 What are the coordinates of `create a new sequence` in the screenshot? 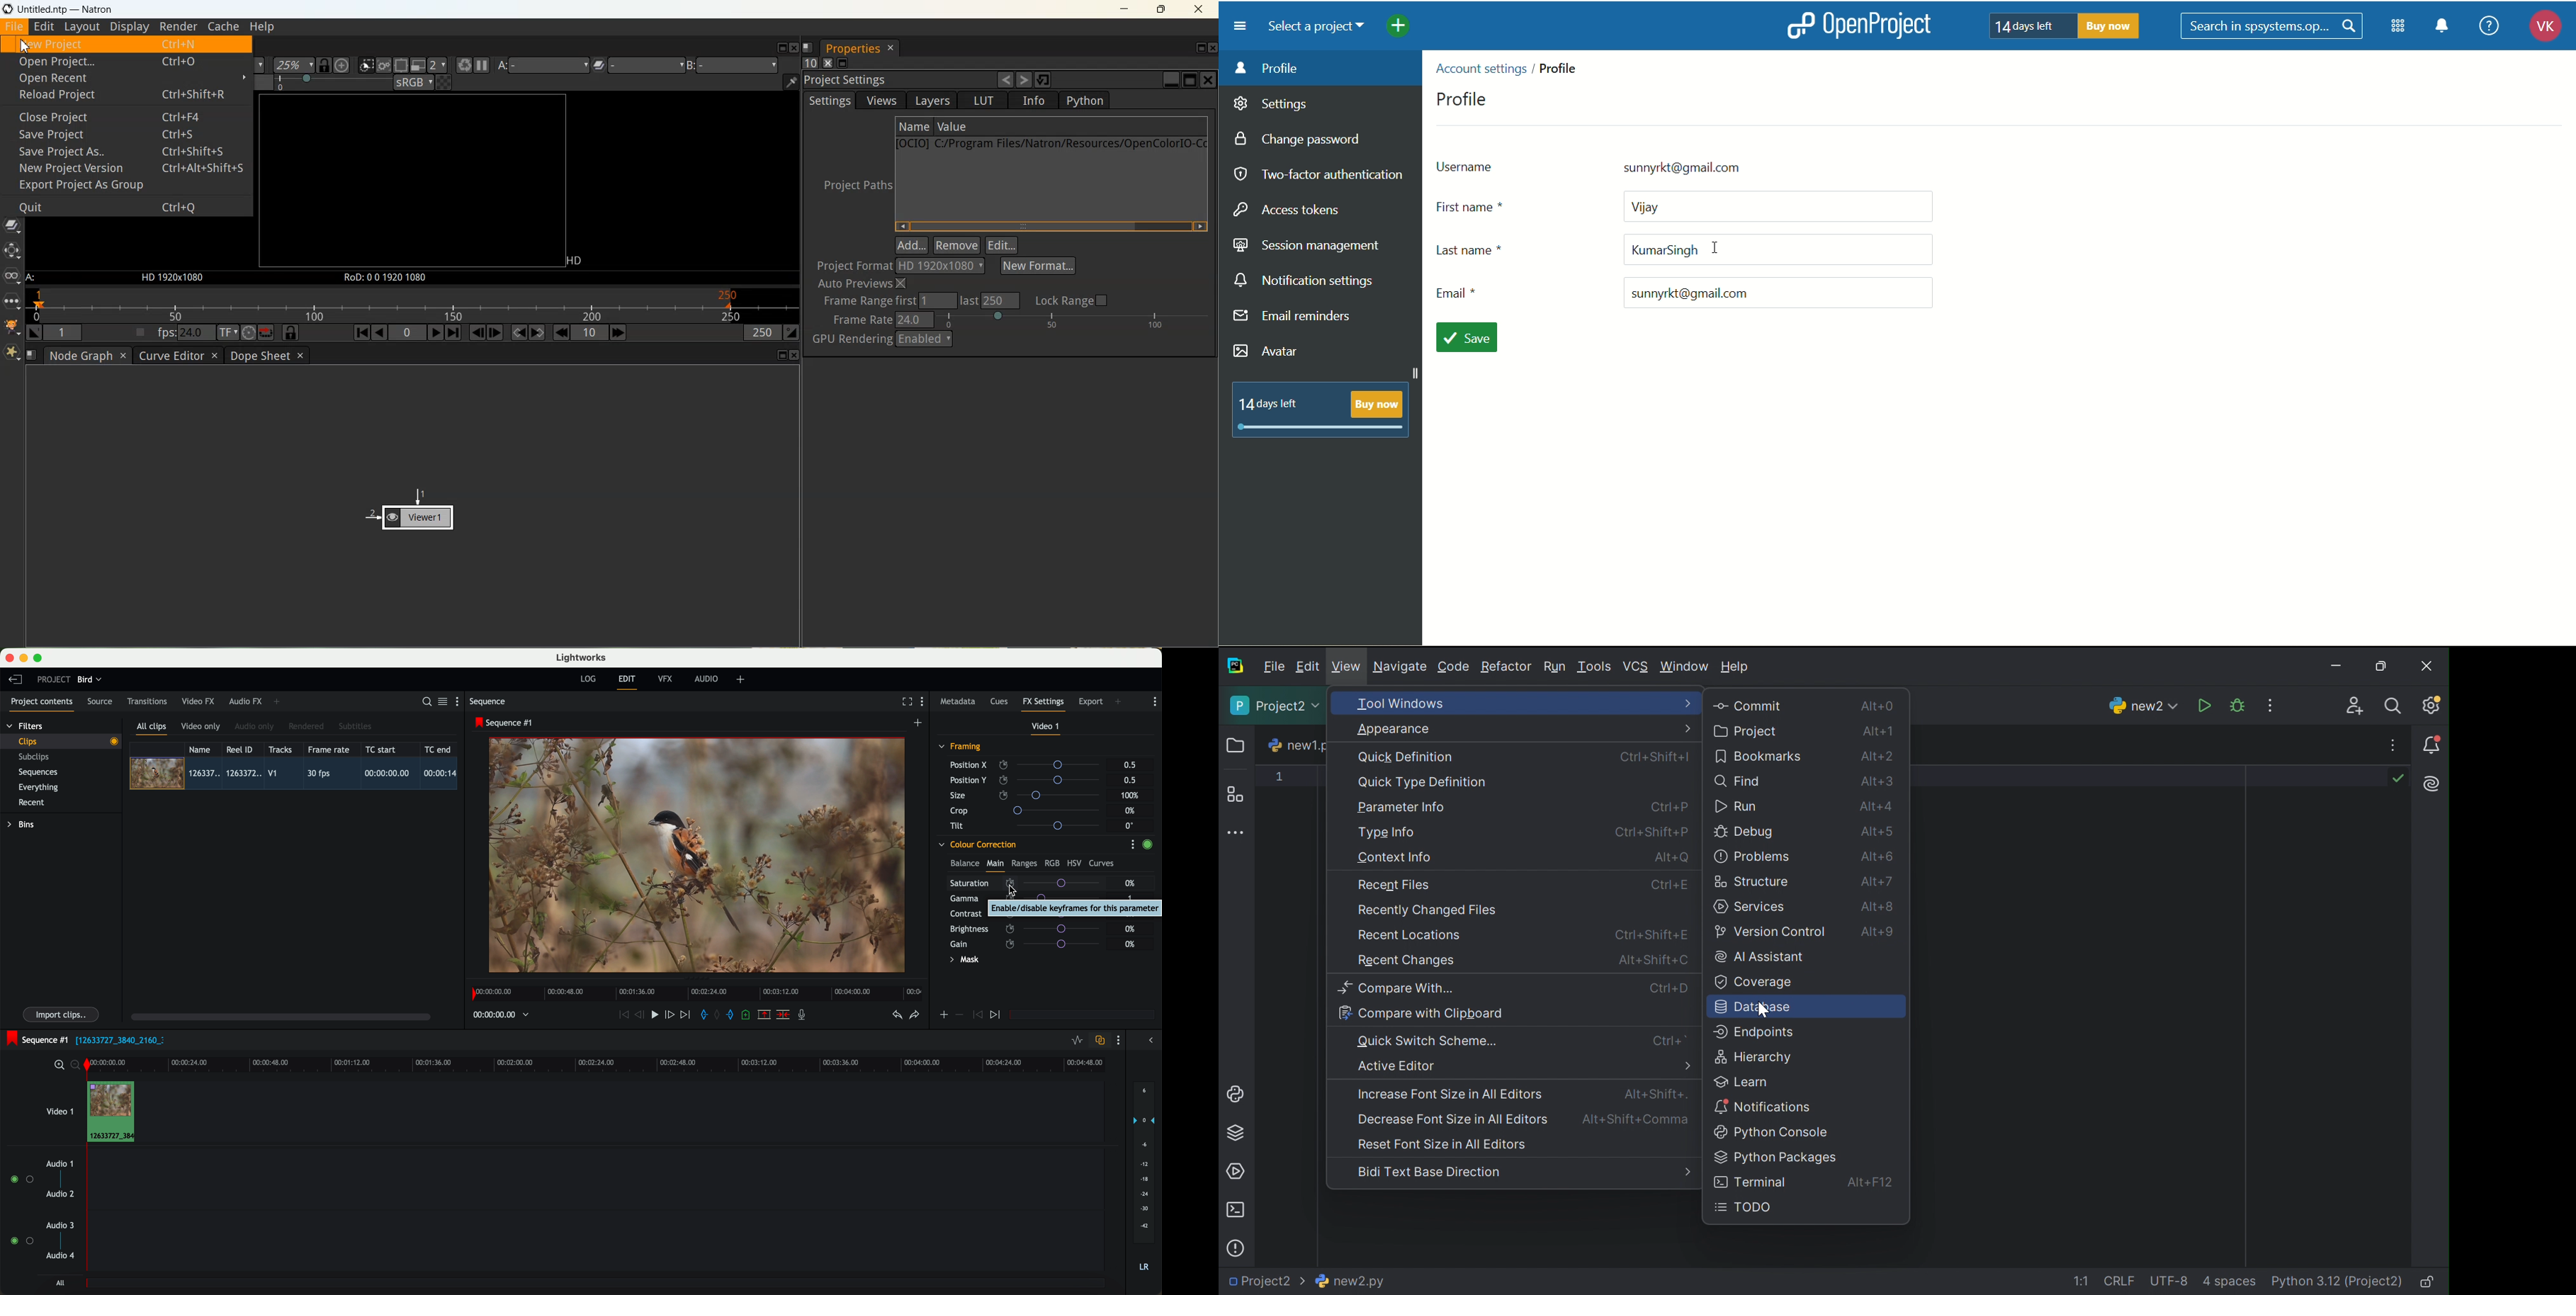 It's located at (919, 723).